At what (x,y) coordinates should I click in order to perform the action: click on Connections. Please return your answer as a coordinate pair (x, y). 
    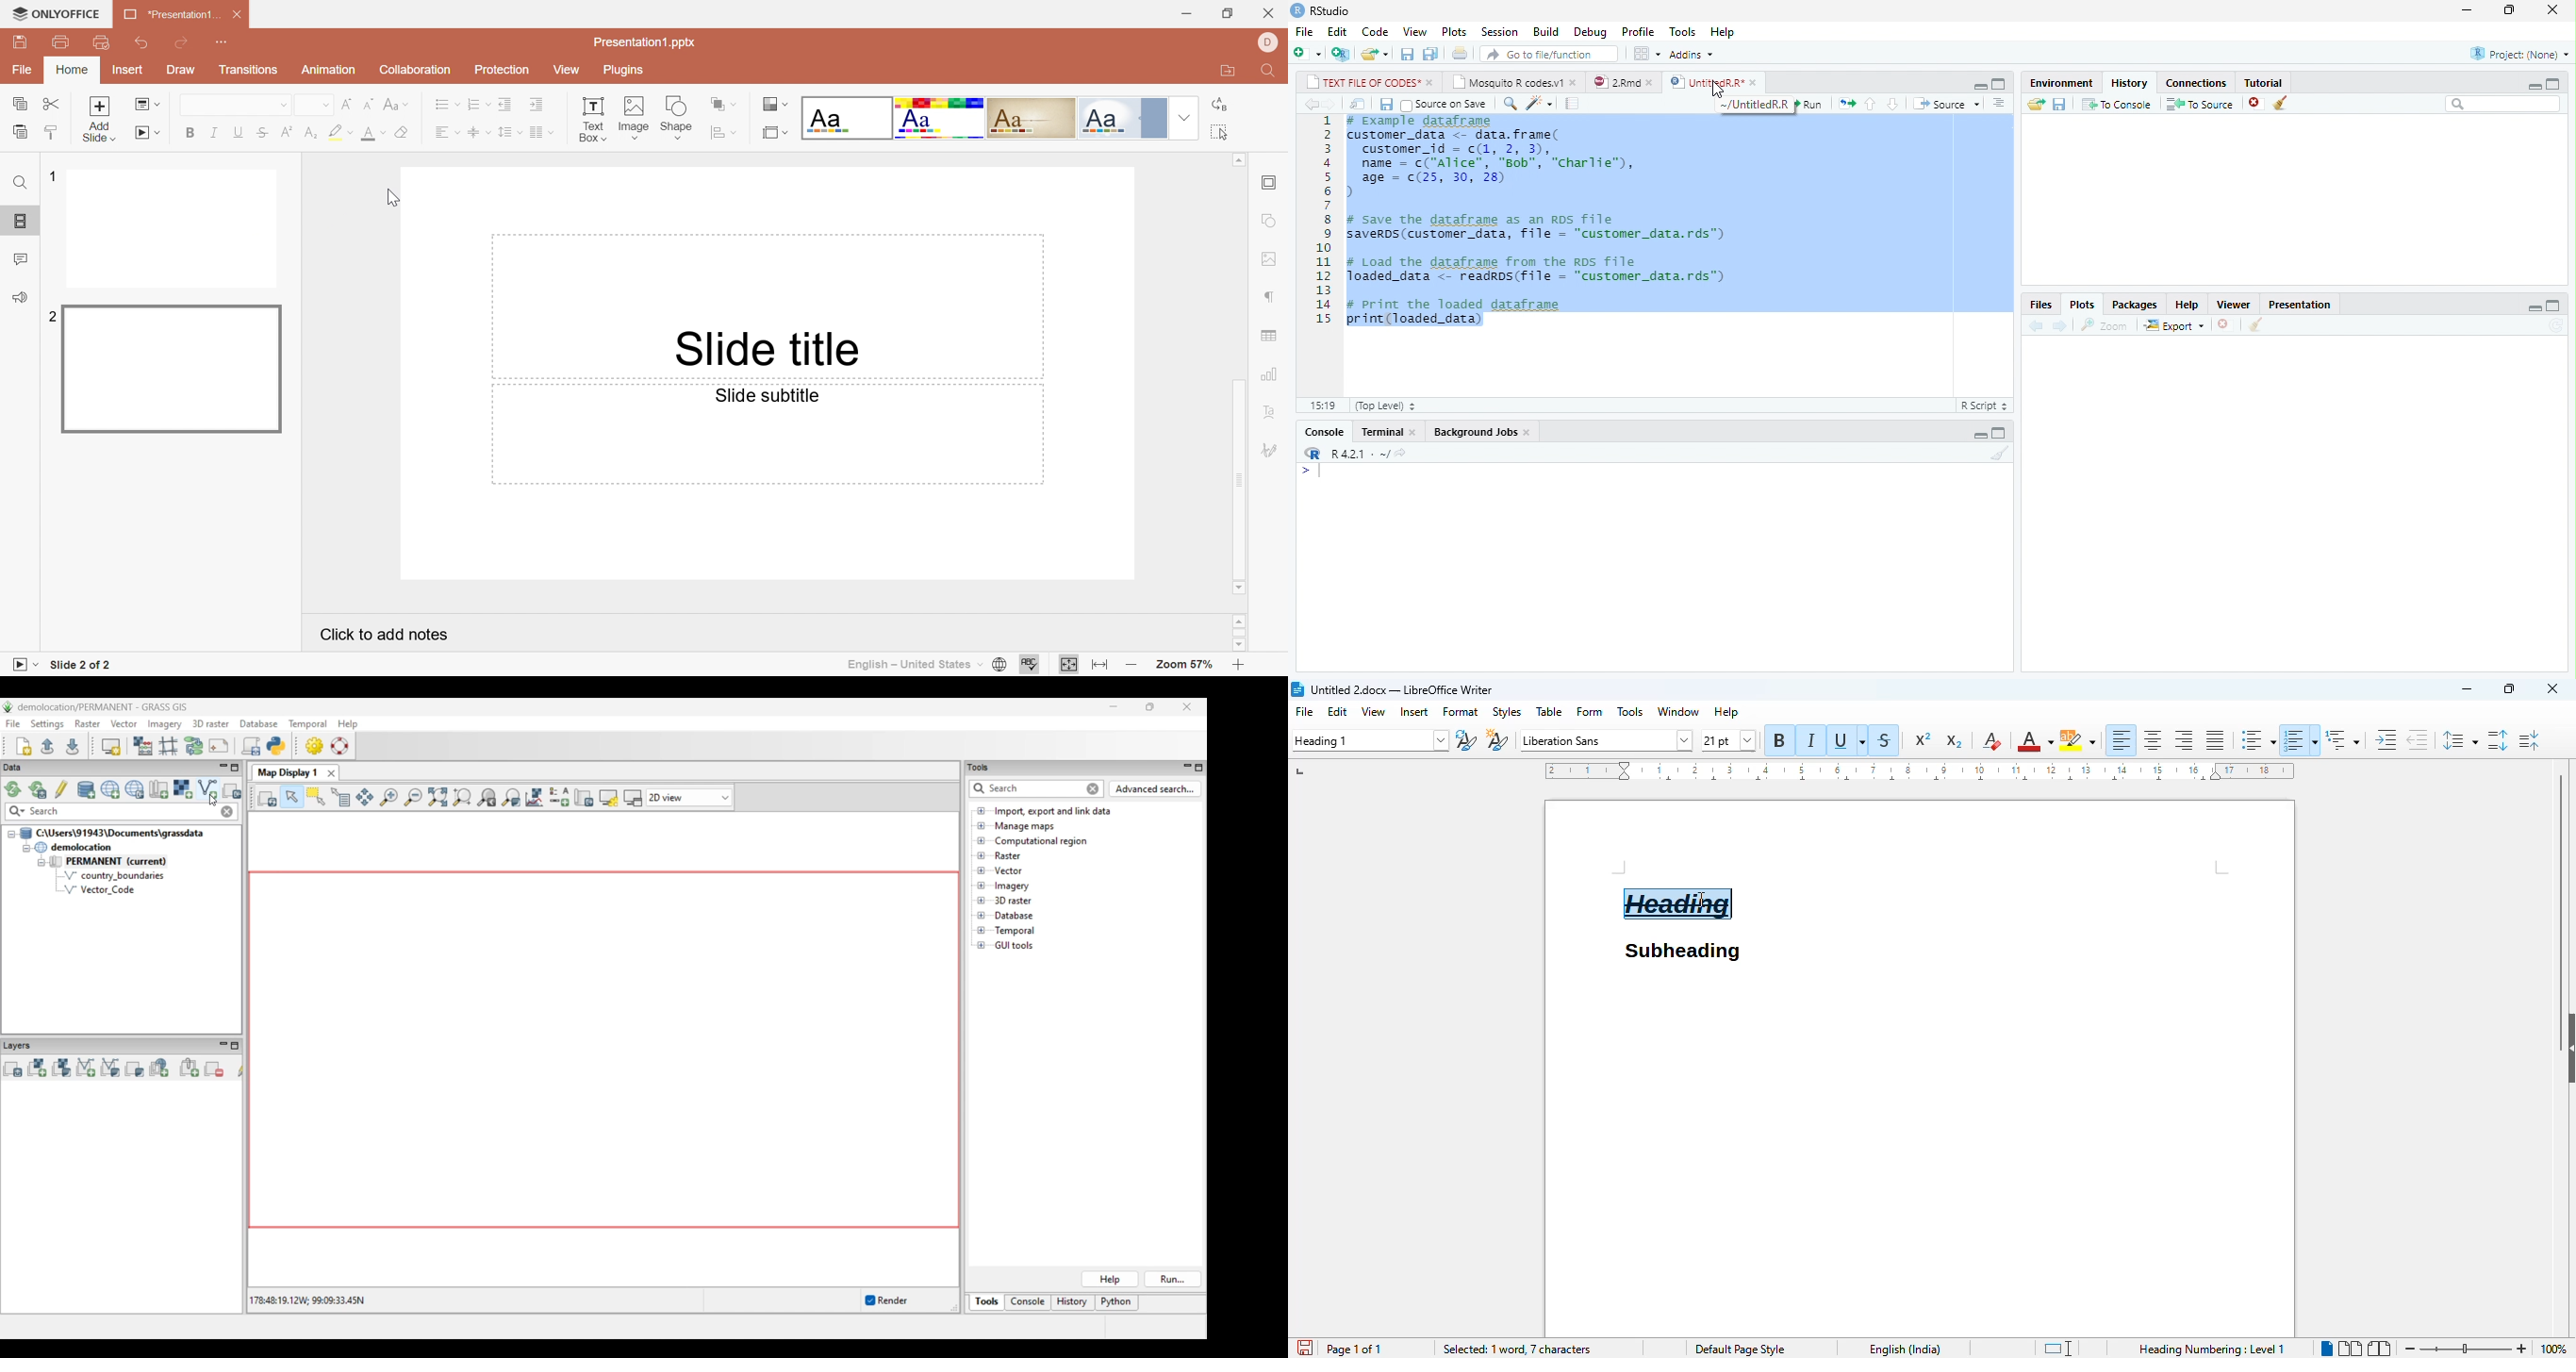
    Looking at the image, I should click on (2196, 84).